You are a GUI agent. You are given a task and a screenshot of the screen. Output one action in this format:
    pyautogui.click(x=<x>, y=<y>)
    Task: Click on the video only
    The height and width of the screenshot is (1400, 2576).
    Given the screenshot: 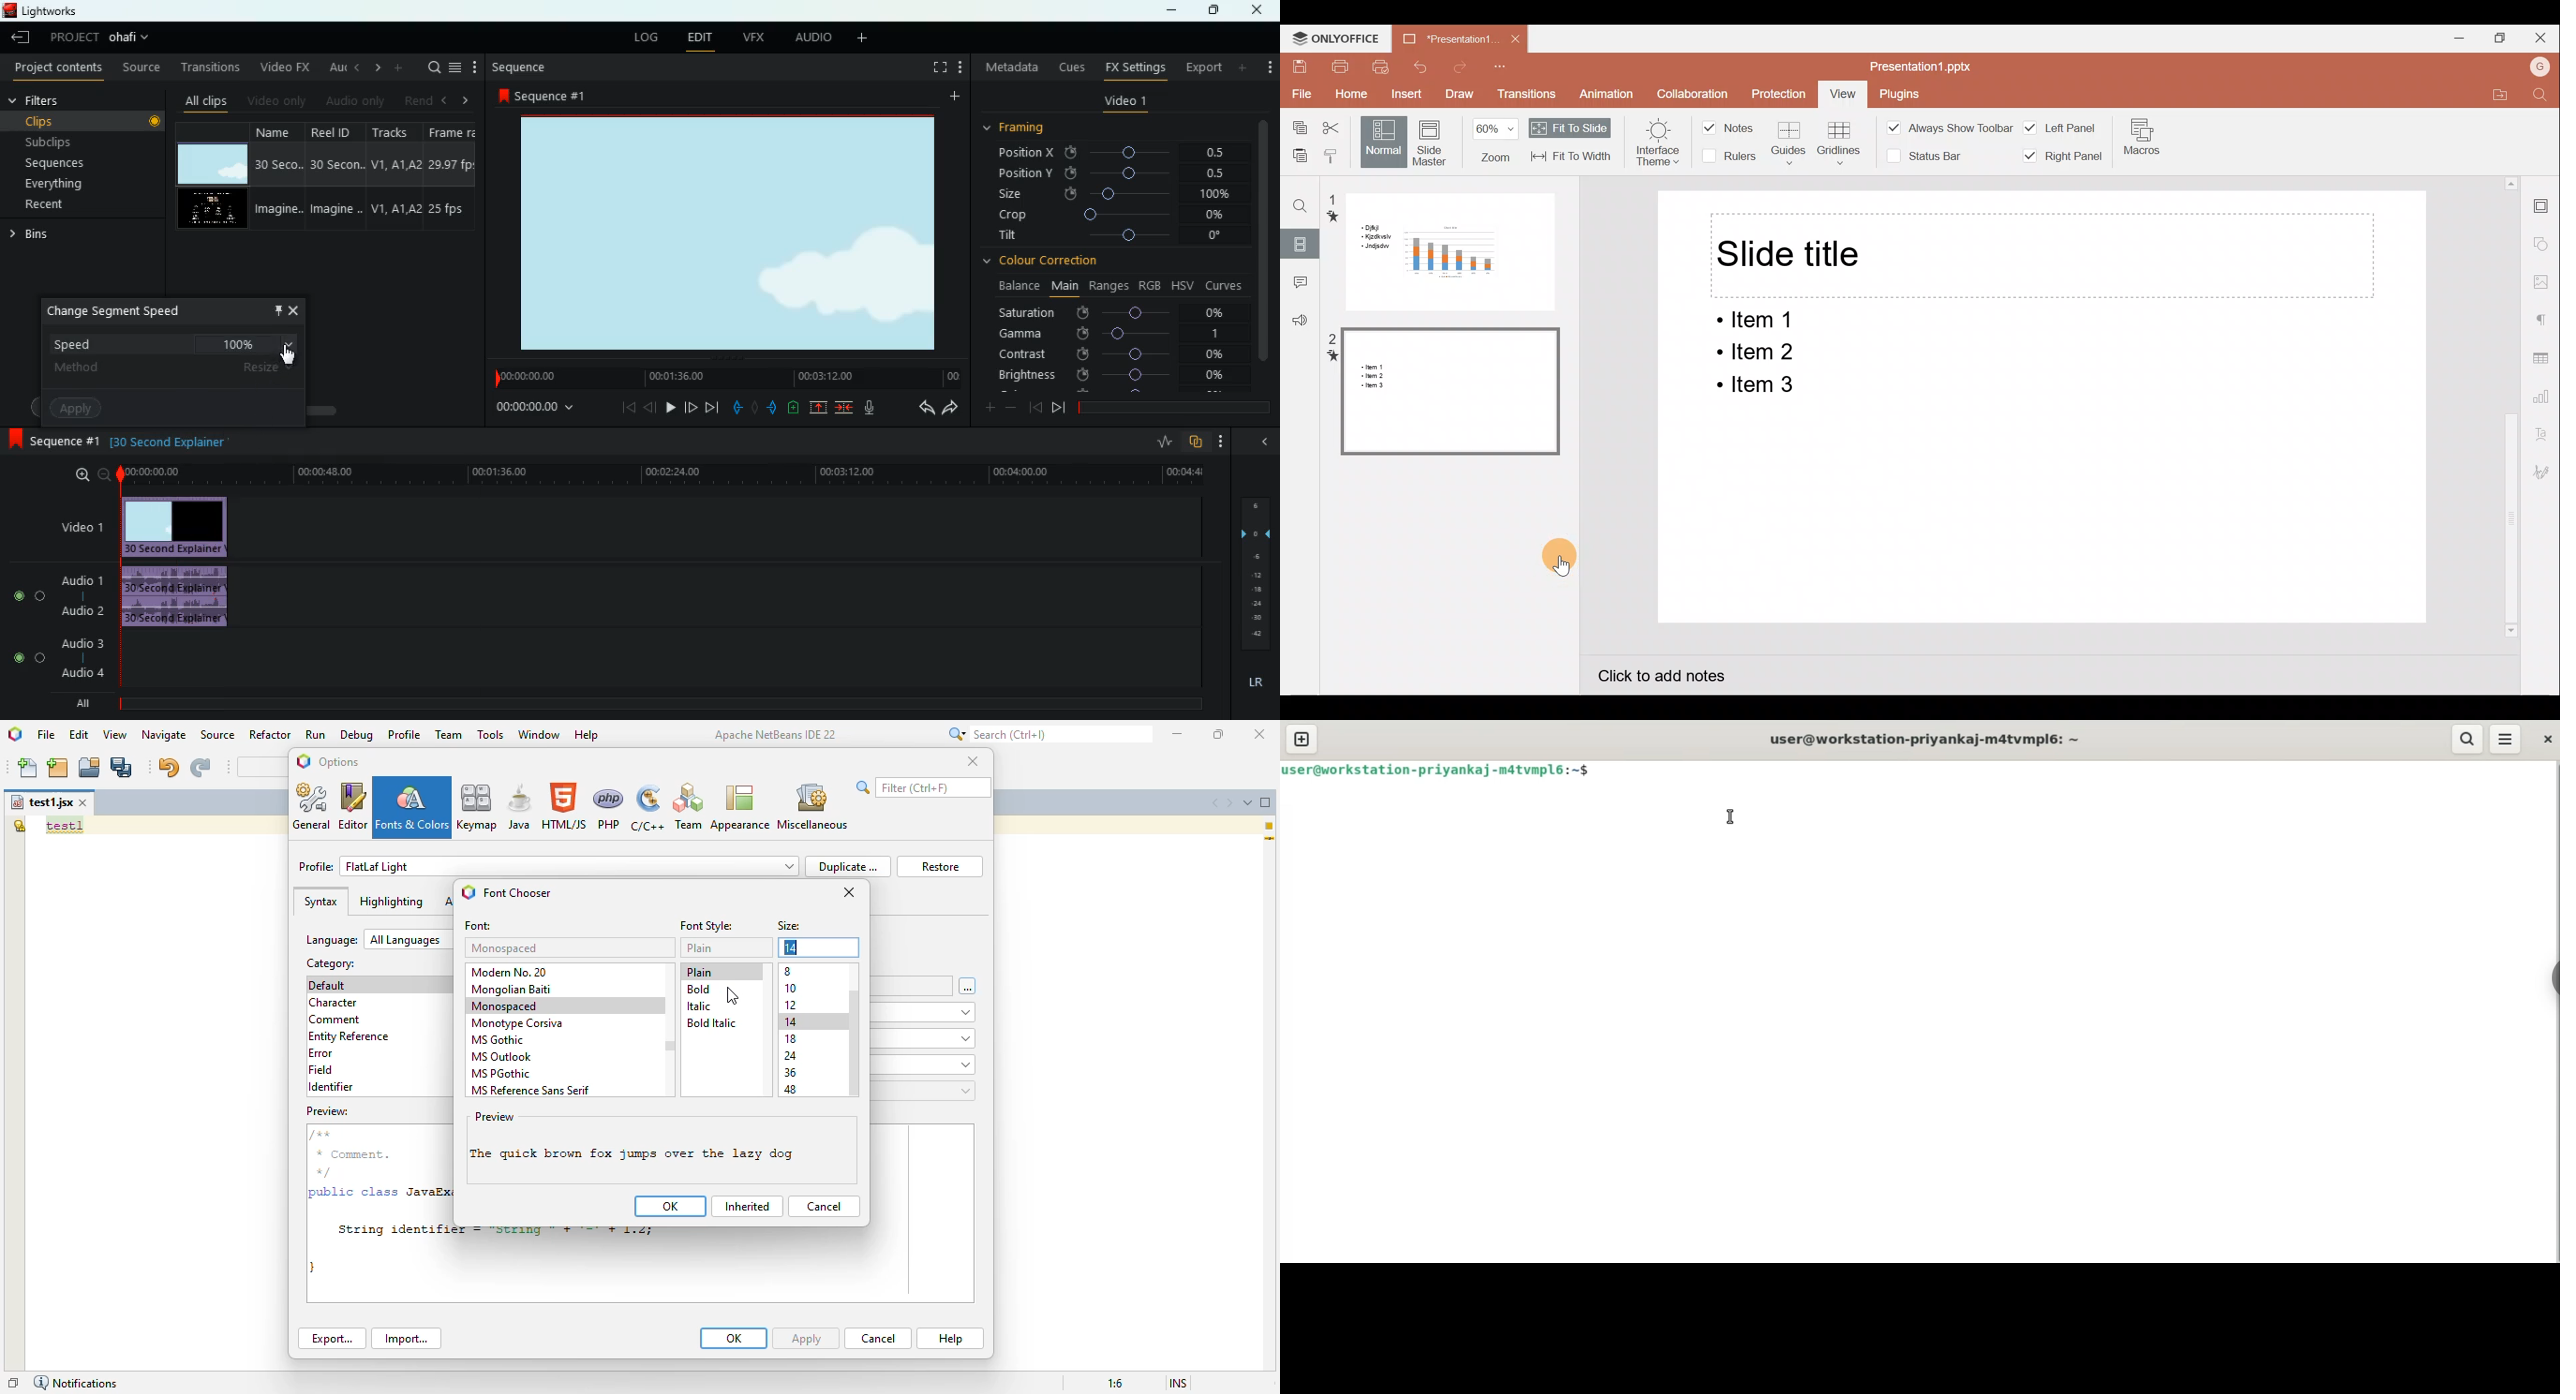 What is the action you would take?
    pyautogui.click(x=275, y=99)
    